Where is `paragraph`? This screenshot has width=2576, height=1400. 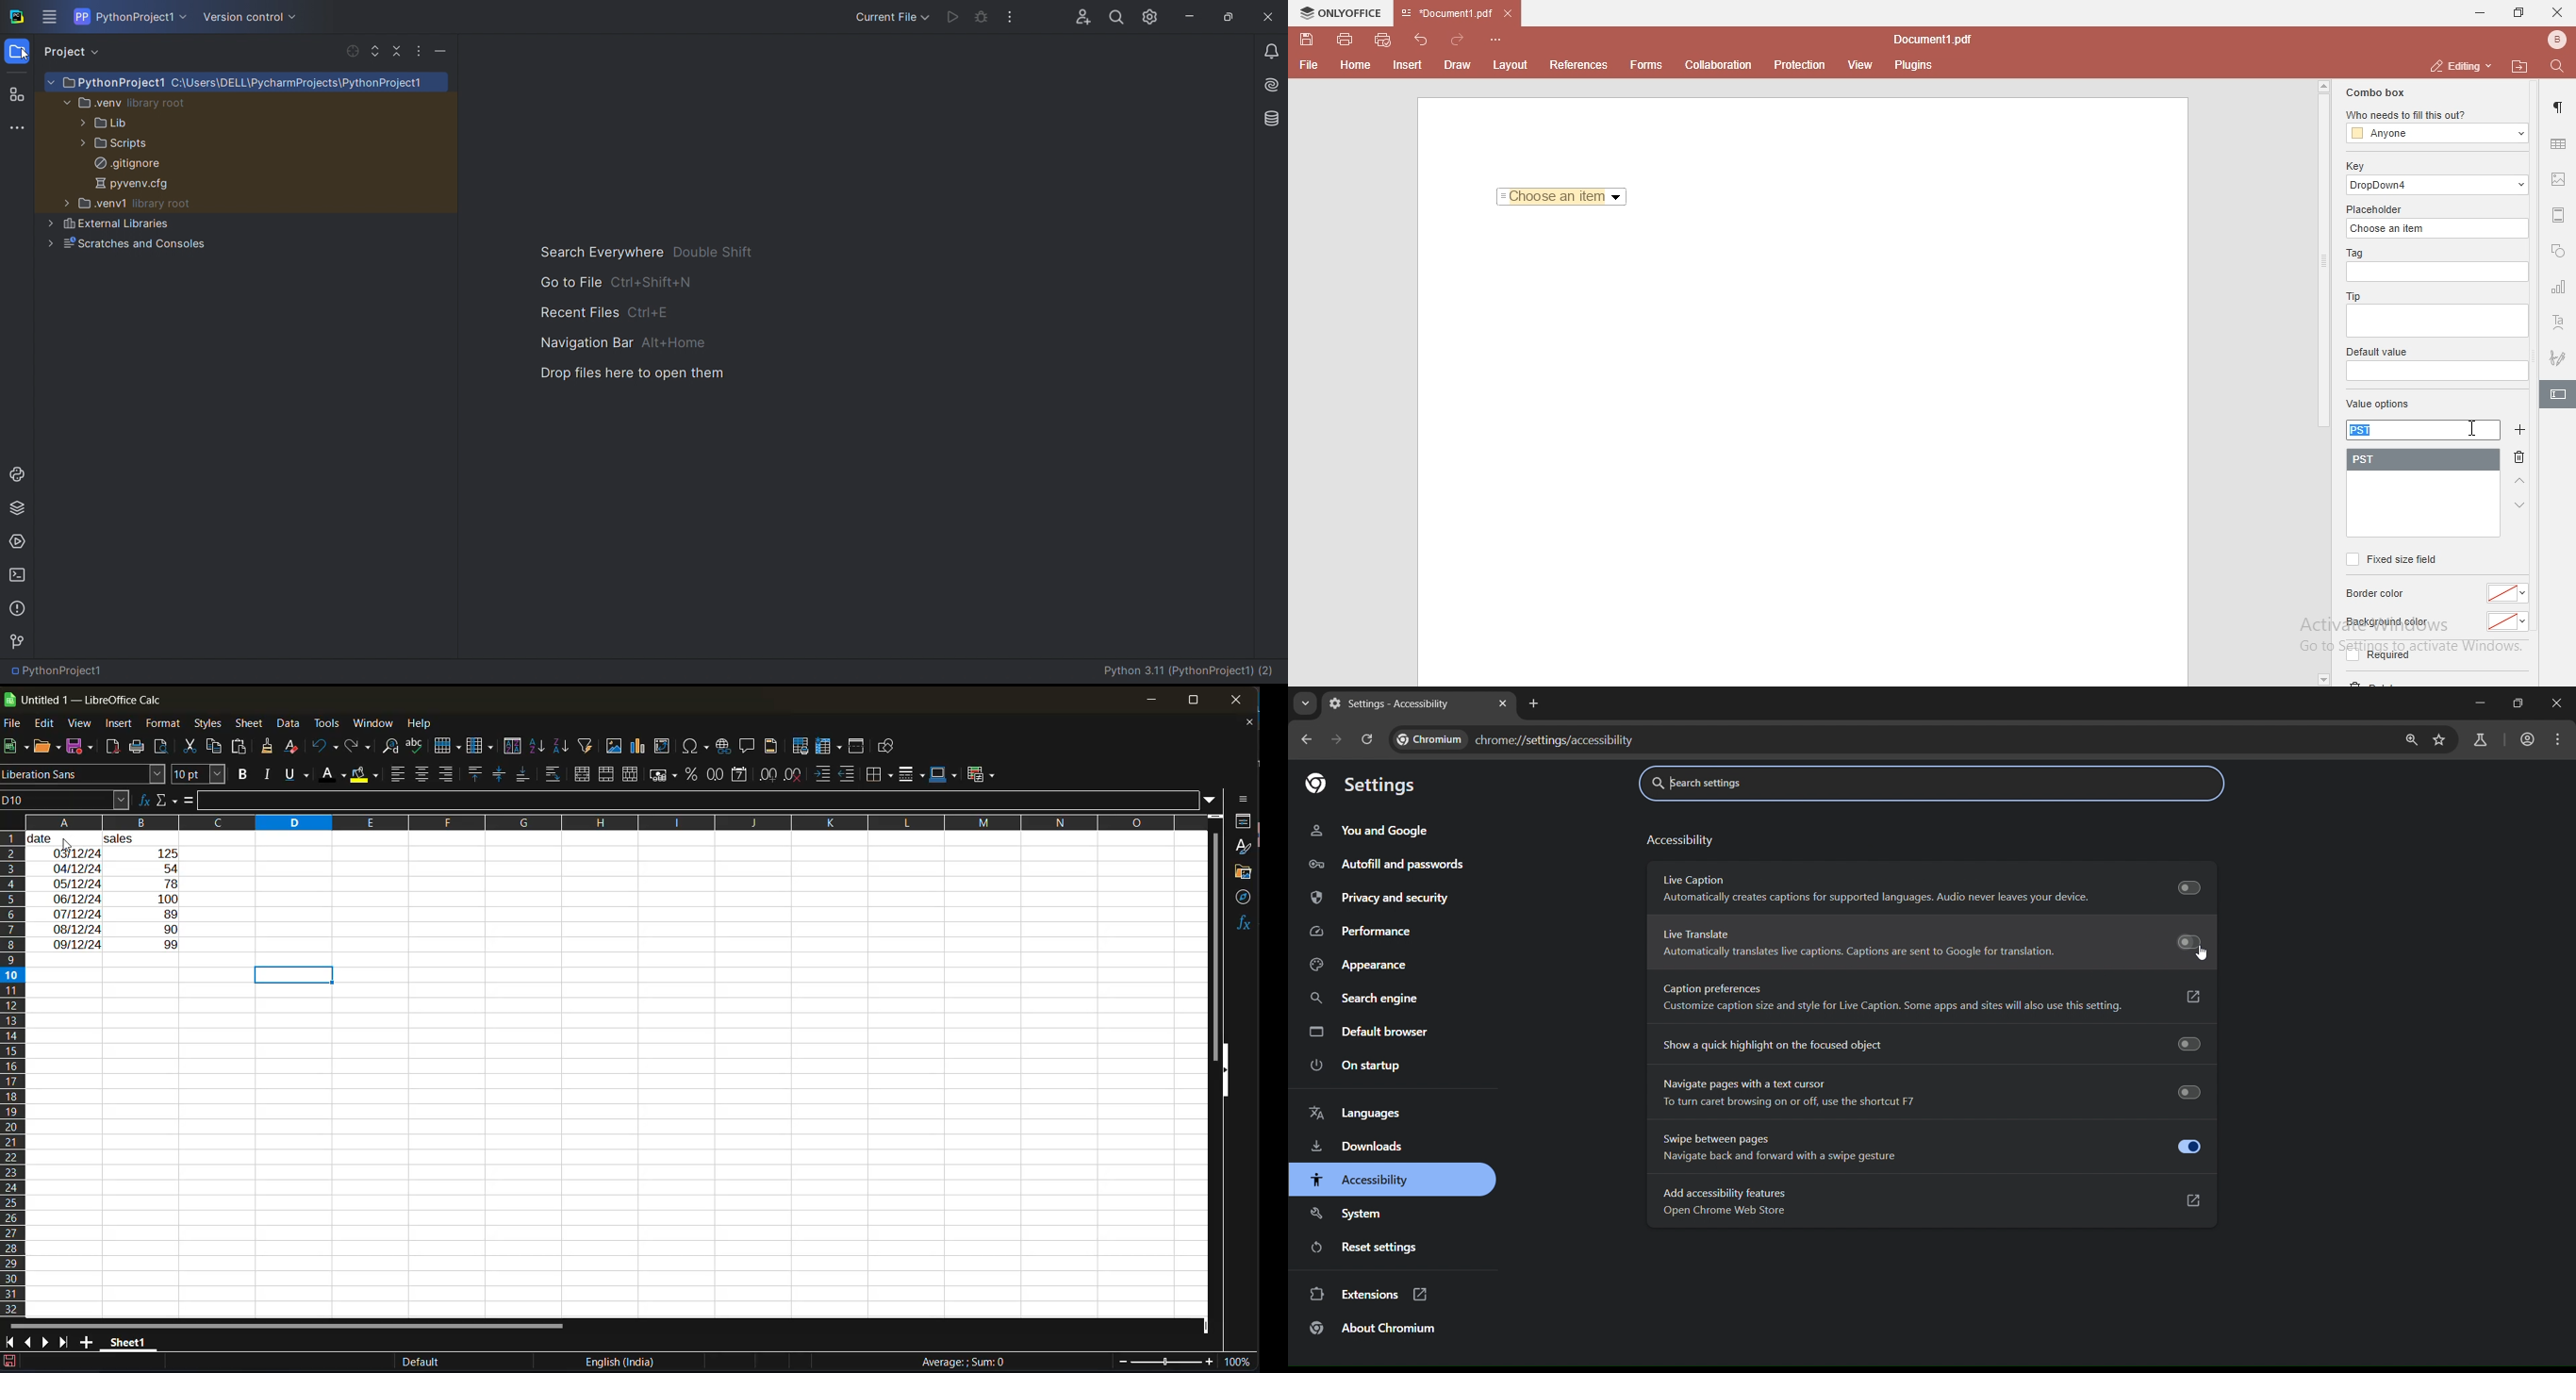
paragraph is located at coordinates (2560, 108).